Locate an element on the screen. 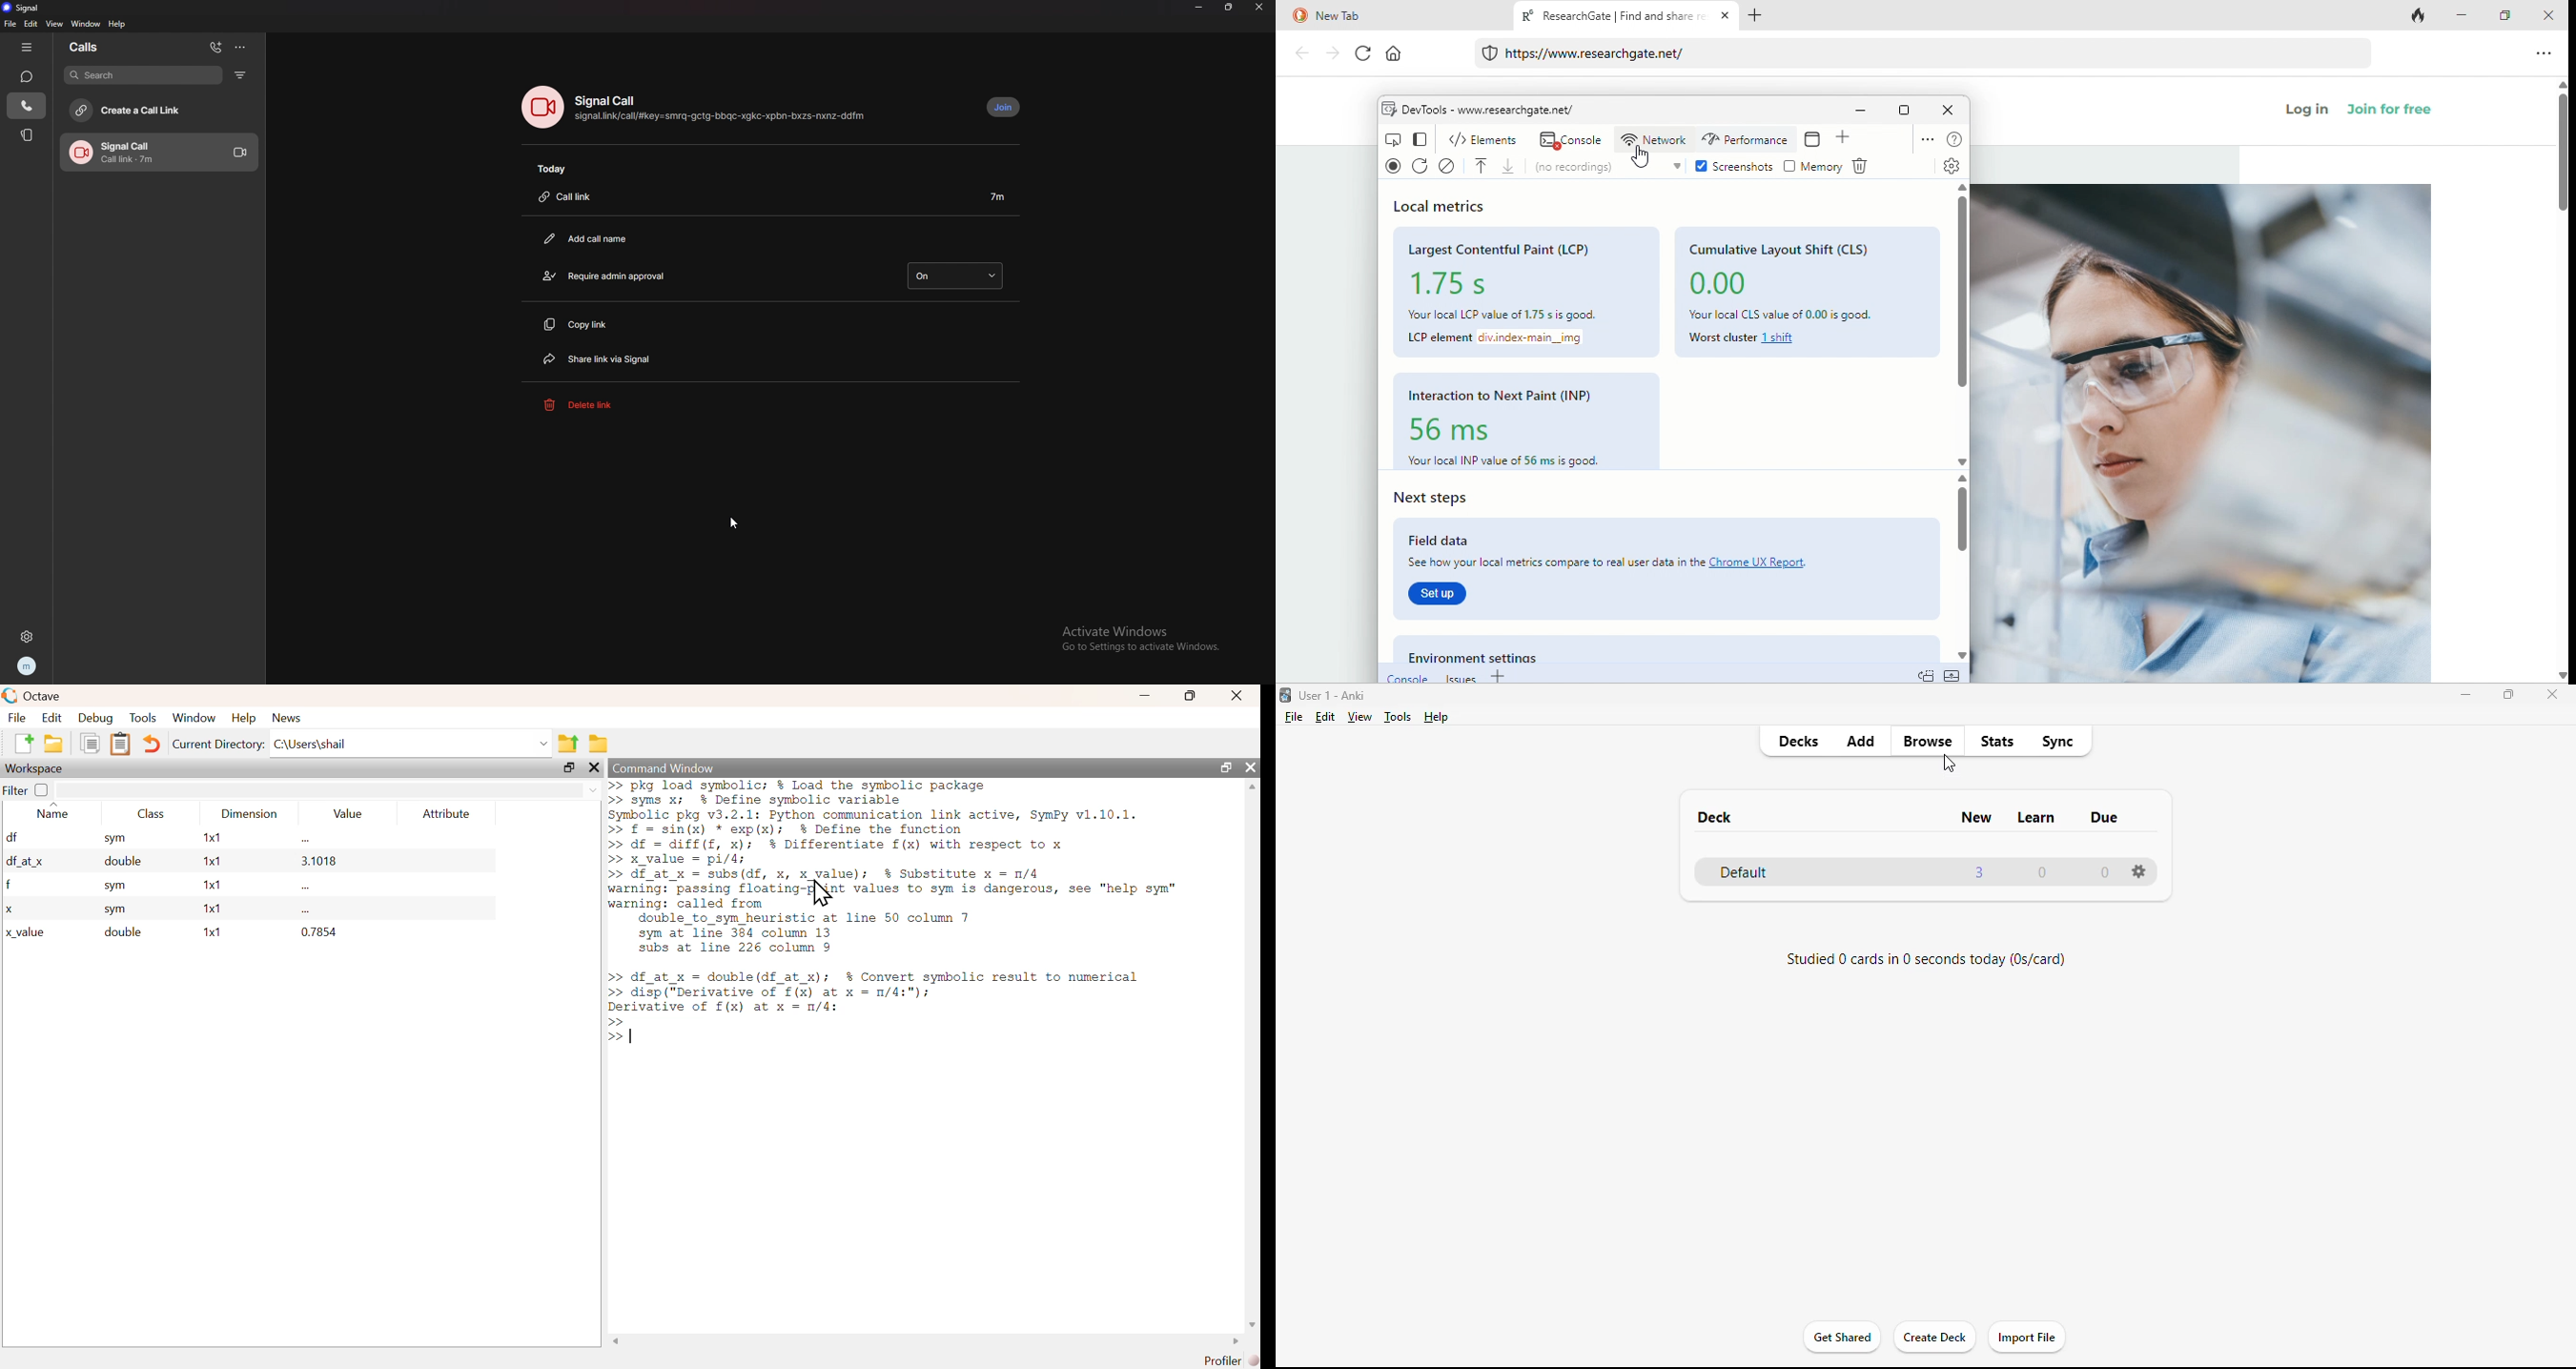 Image resolution: width=2576 pixels, height=1372 pixels. add call is located at coordinates (215, 47).